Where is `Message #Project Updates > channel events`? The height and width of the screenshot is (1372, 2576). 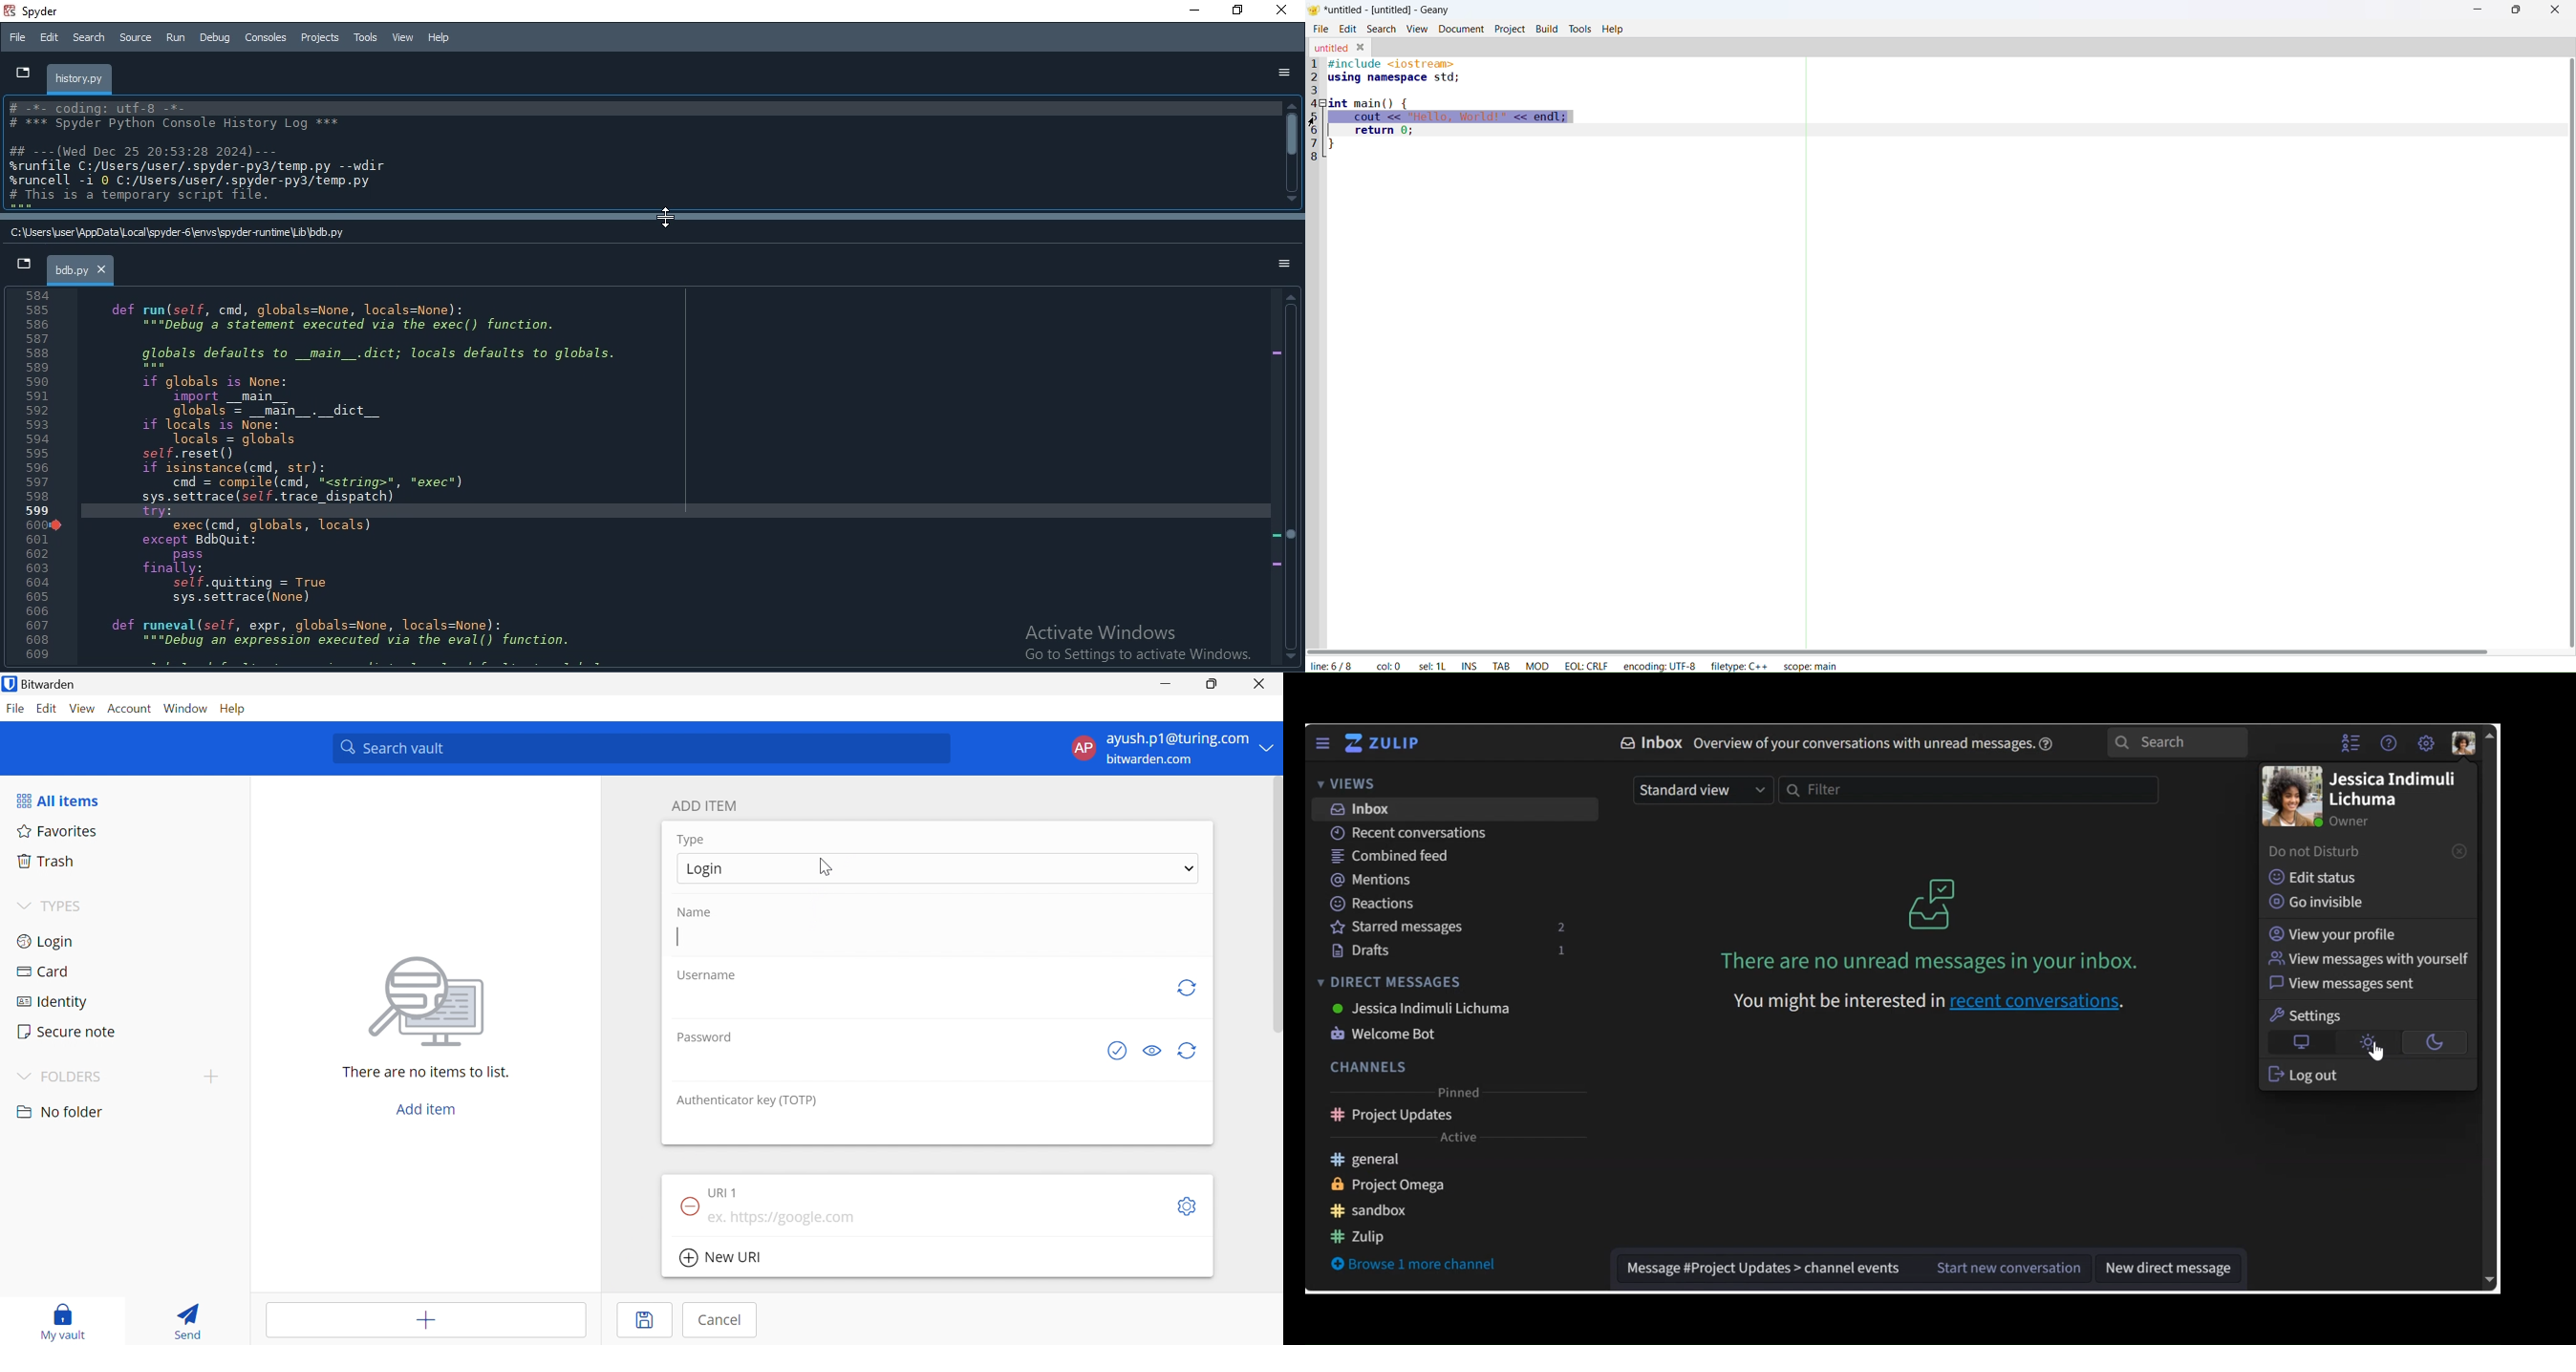 Message #Project Updates > channel events is located at coordinates (1759, 1269).